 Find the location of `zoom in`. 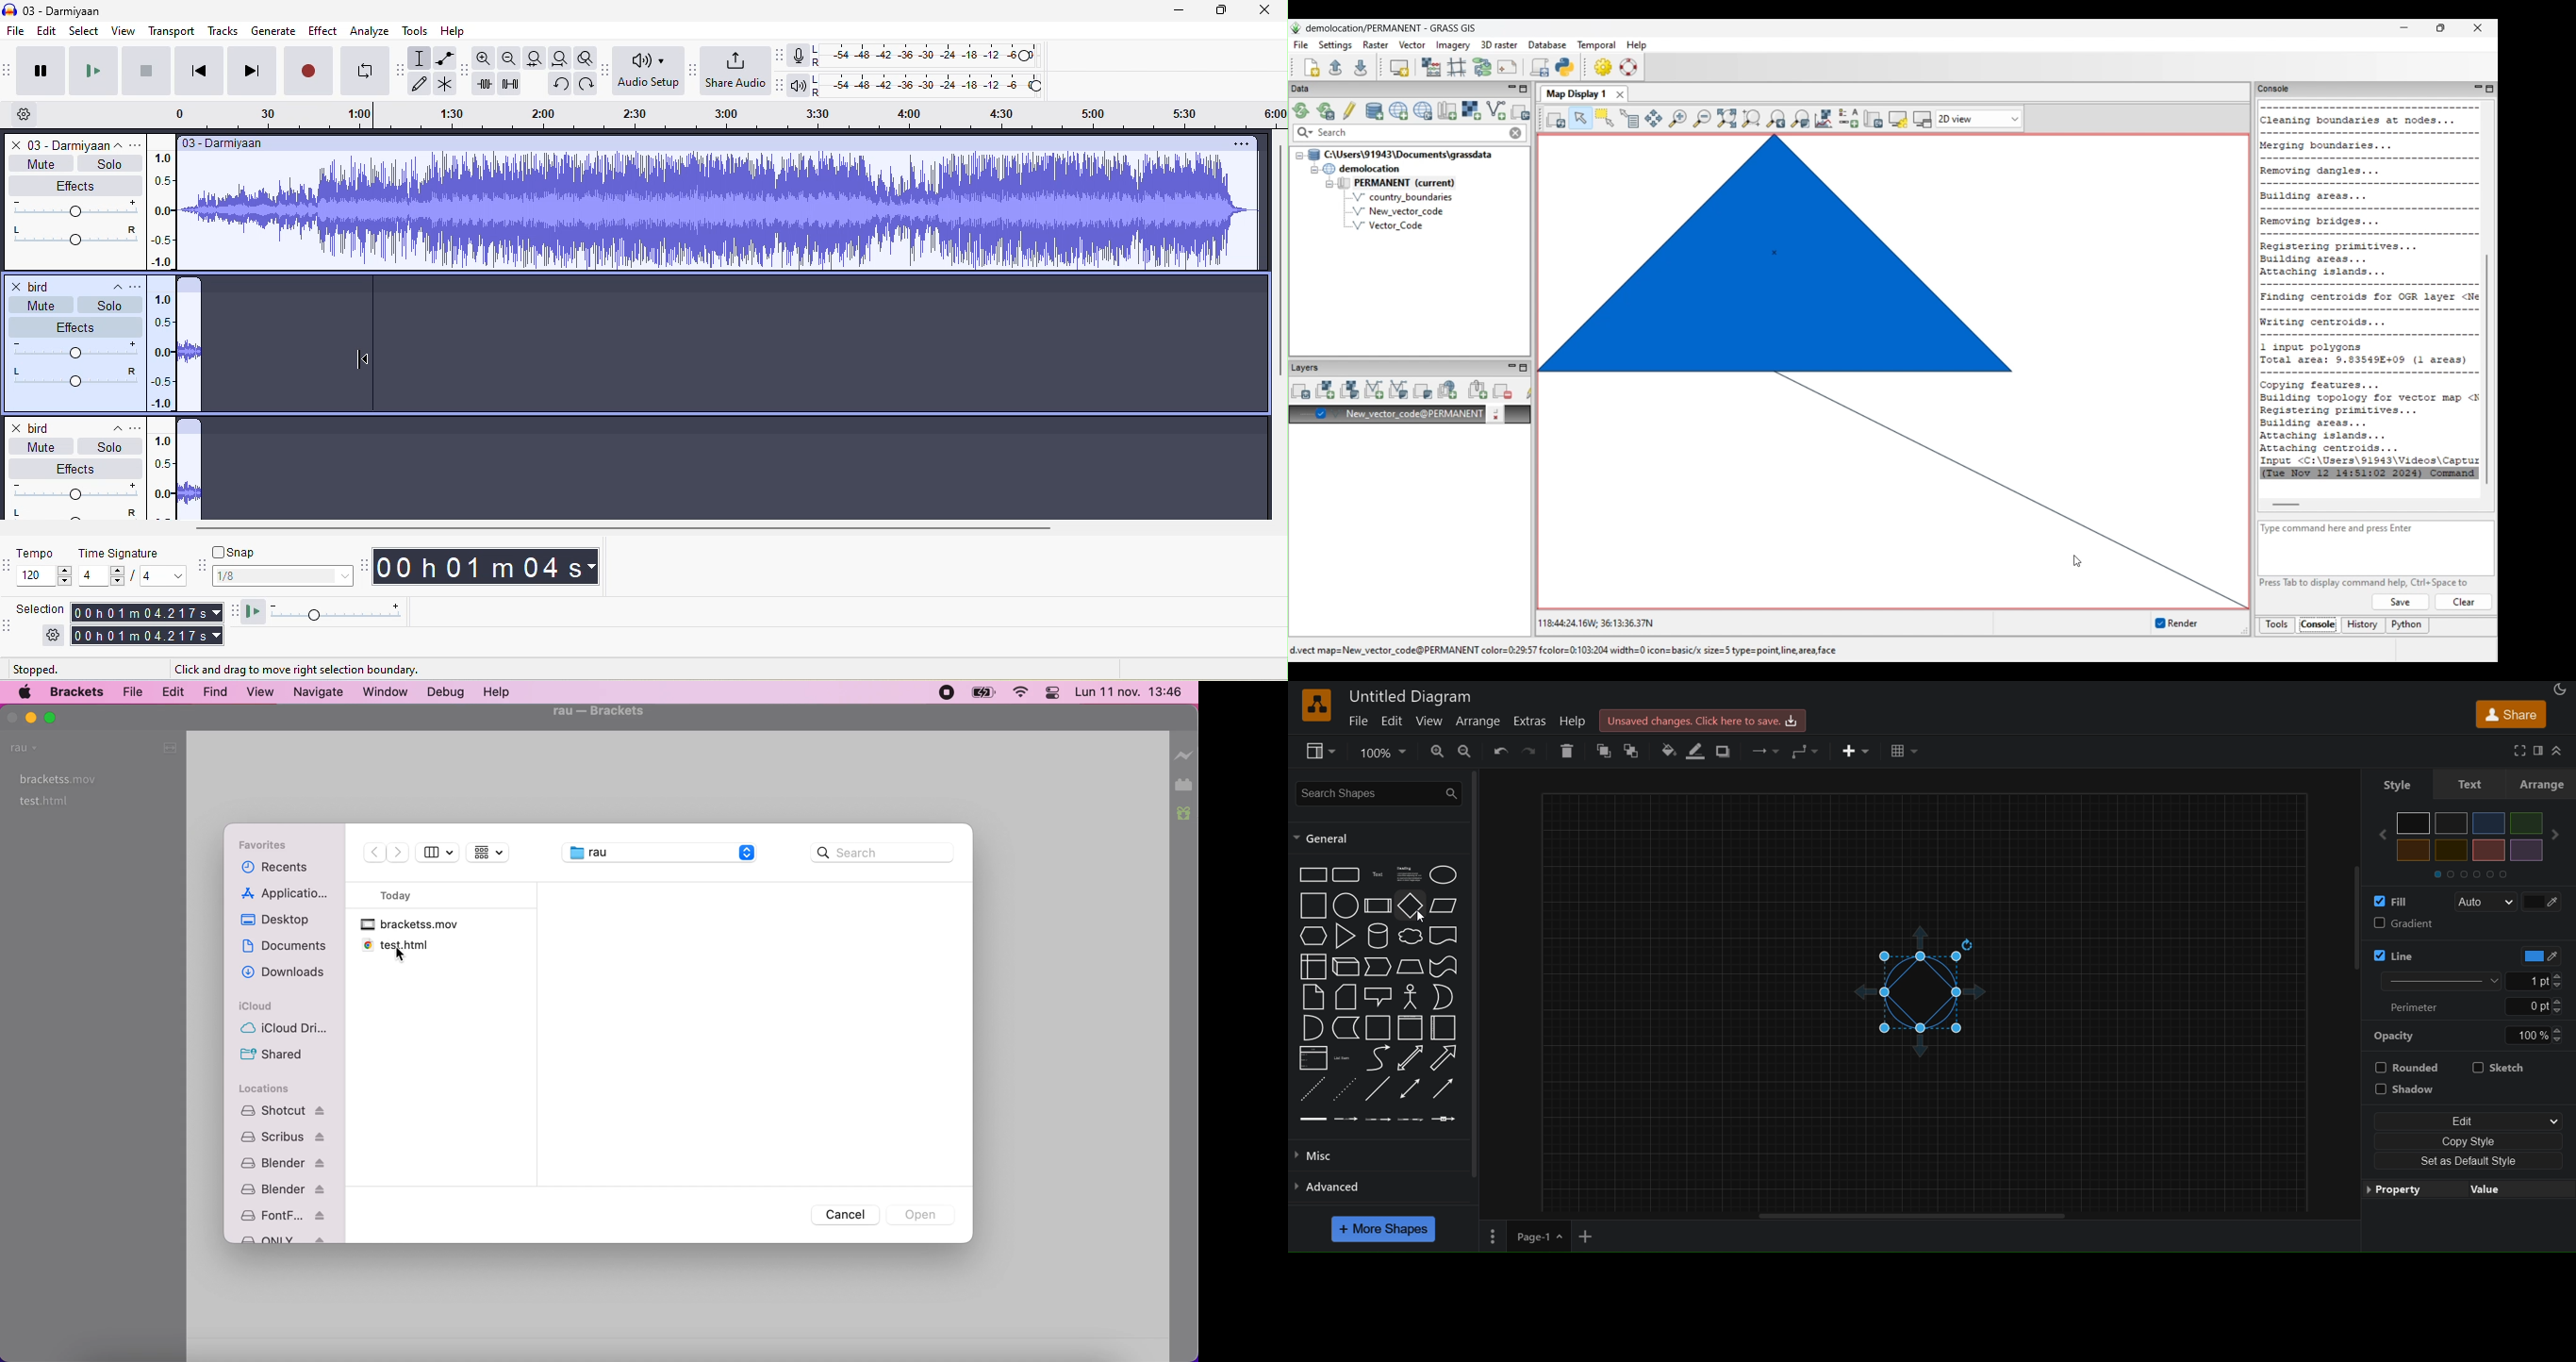

zoom in is located at coordinates (487, 58).